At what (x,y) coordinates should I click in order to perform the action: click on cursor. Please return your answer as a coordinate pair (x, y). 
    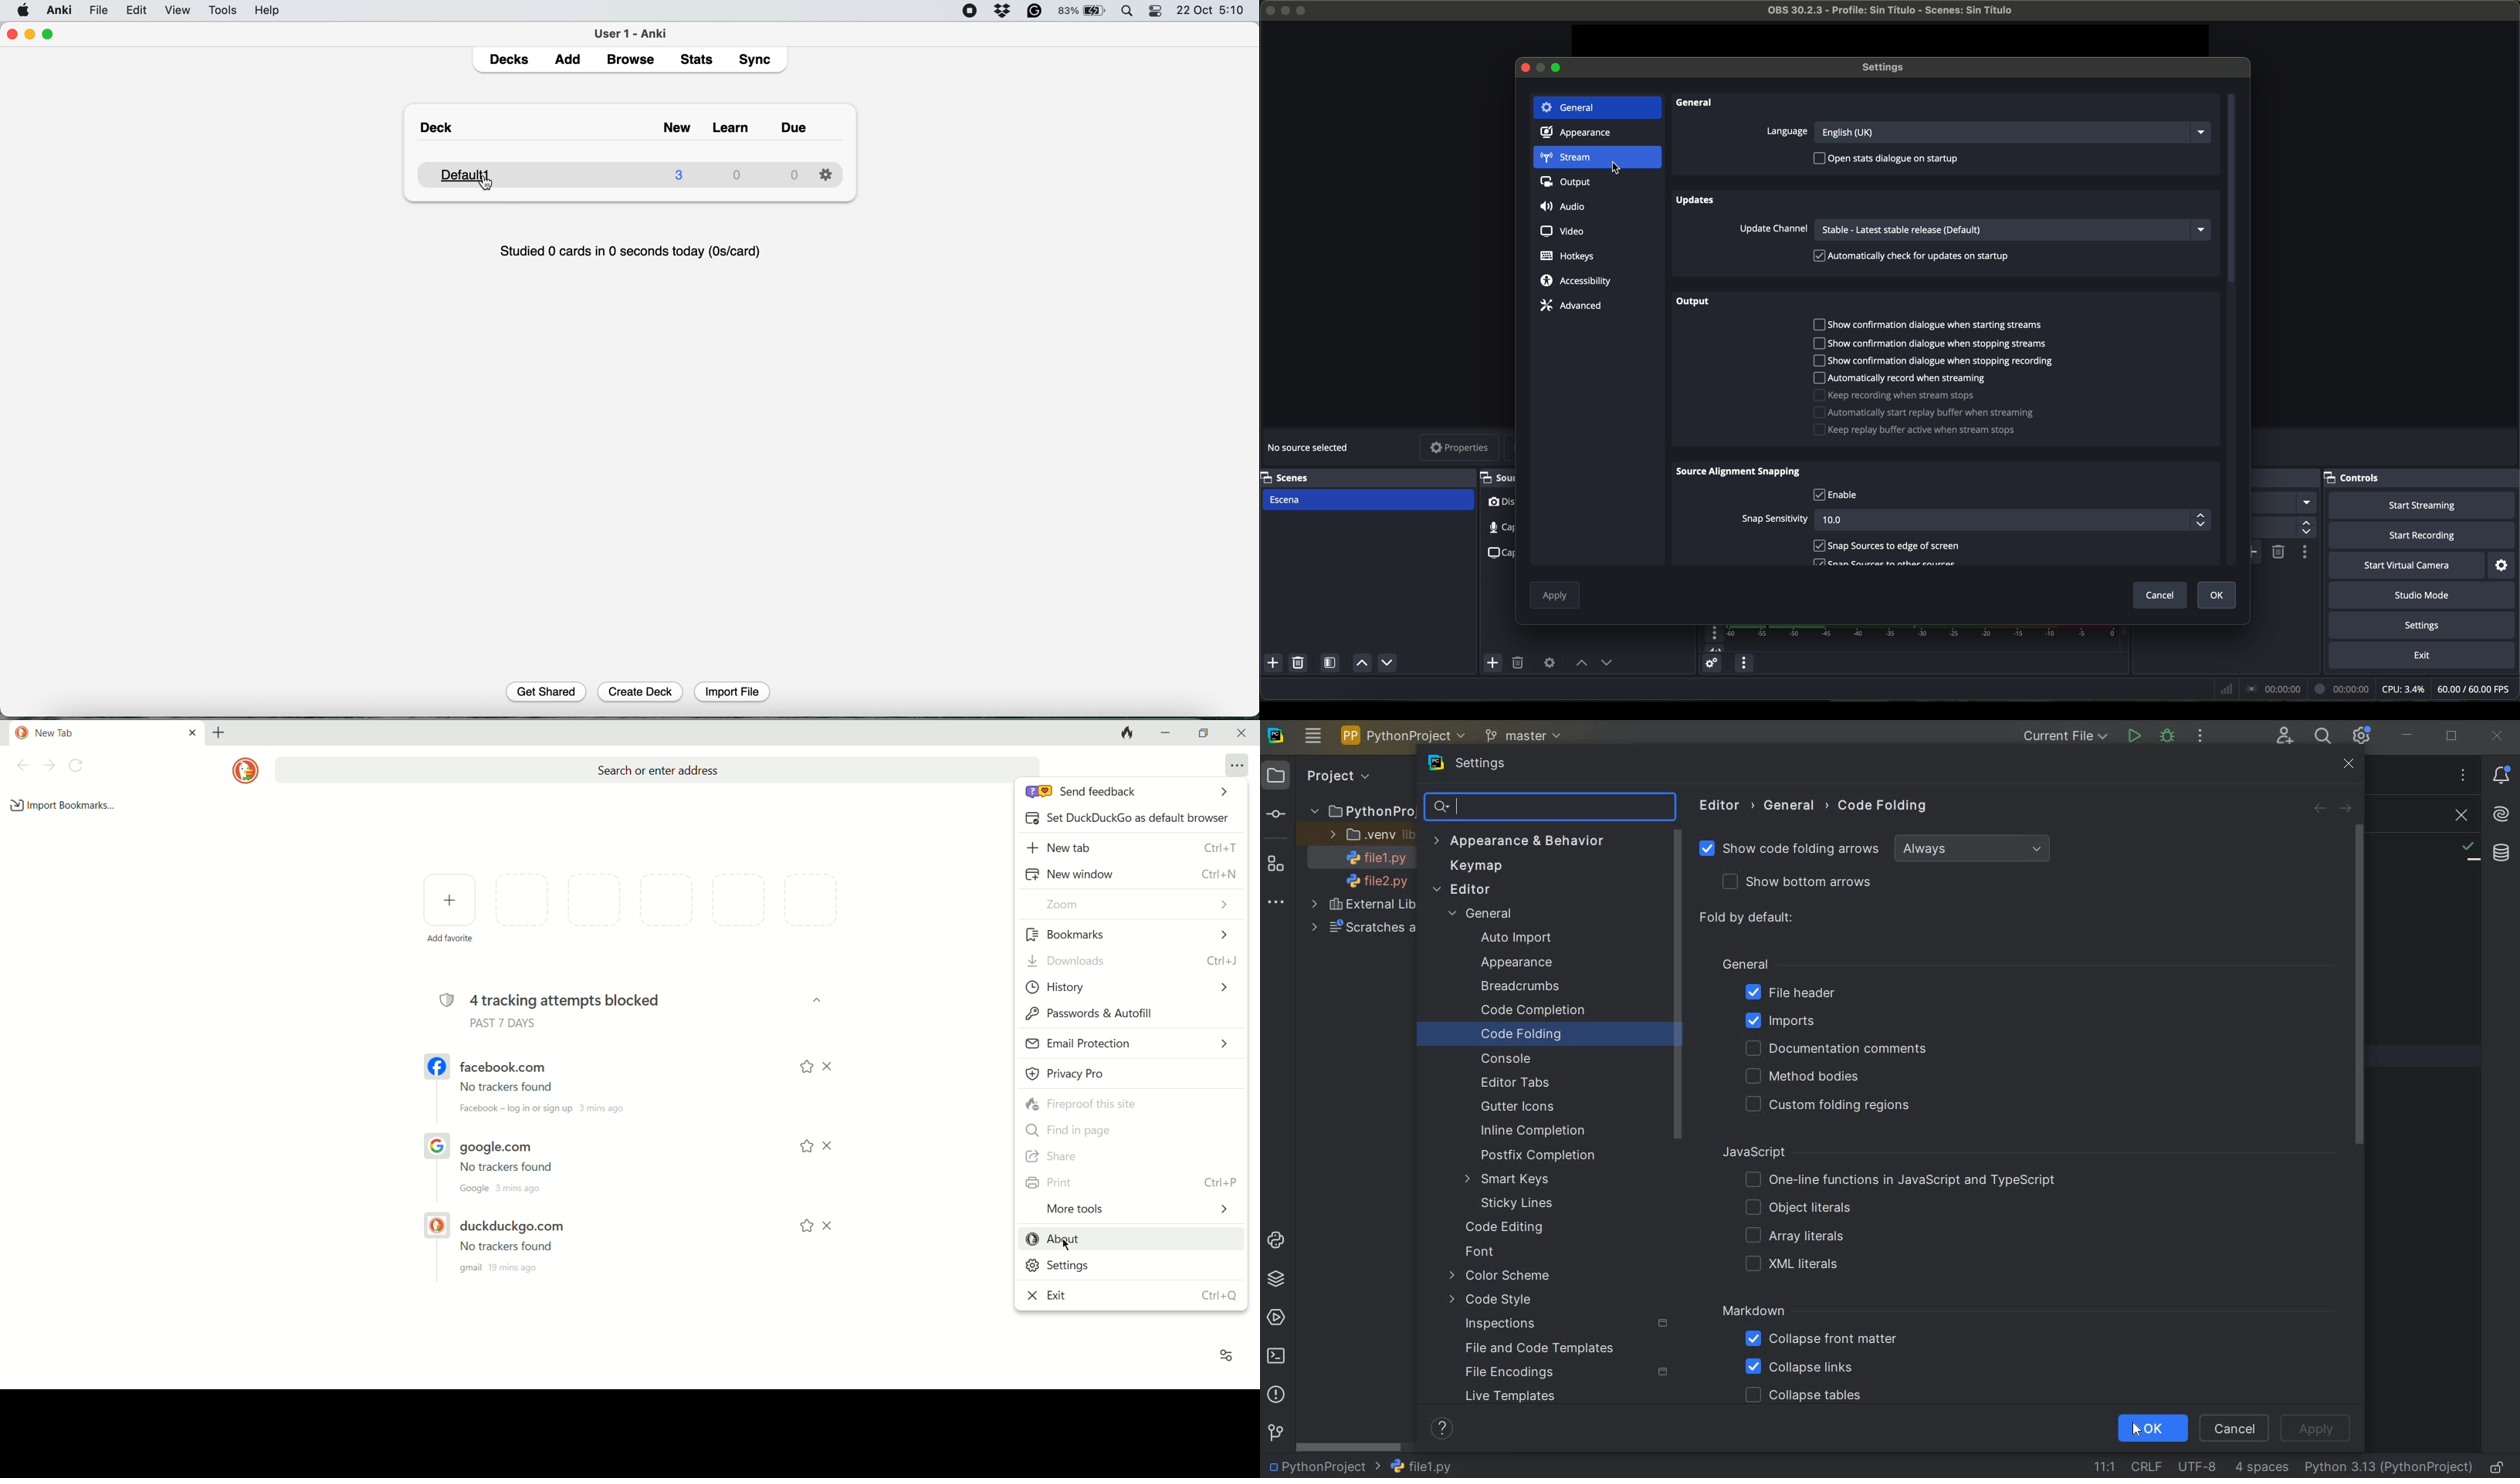
    Looking at the image, I should click on (1621, 168).